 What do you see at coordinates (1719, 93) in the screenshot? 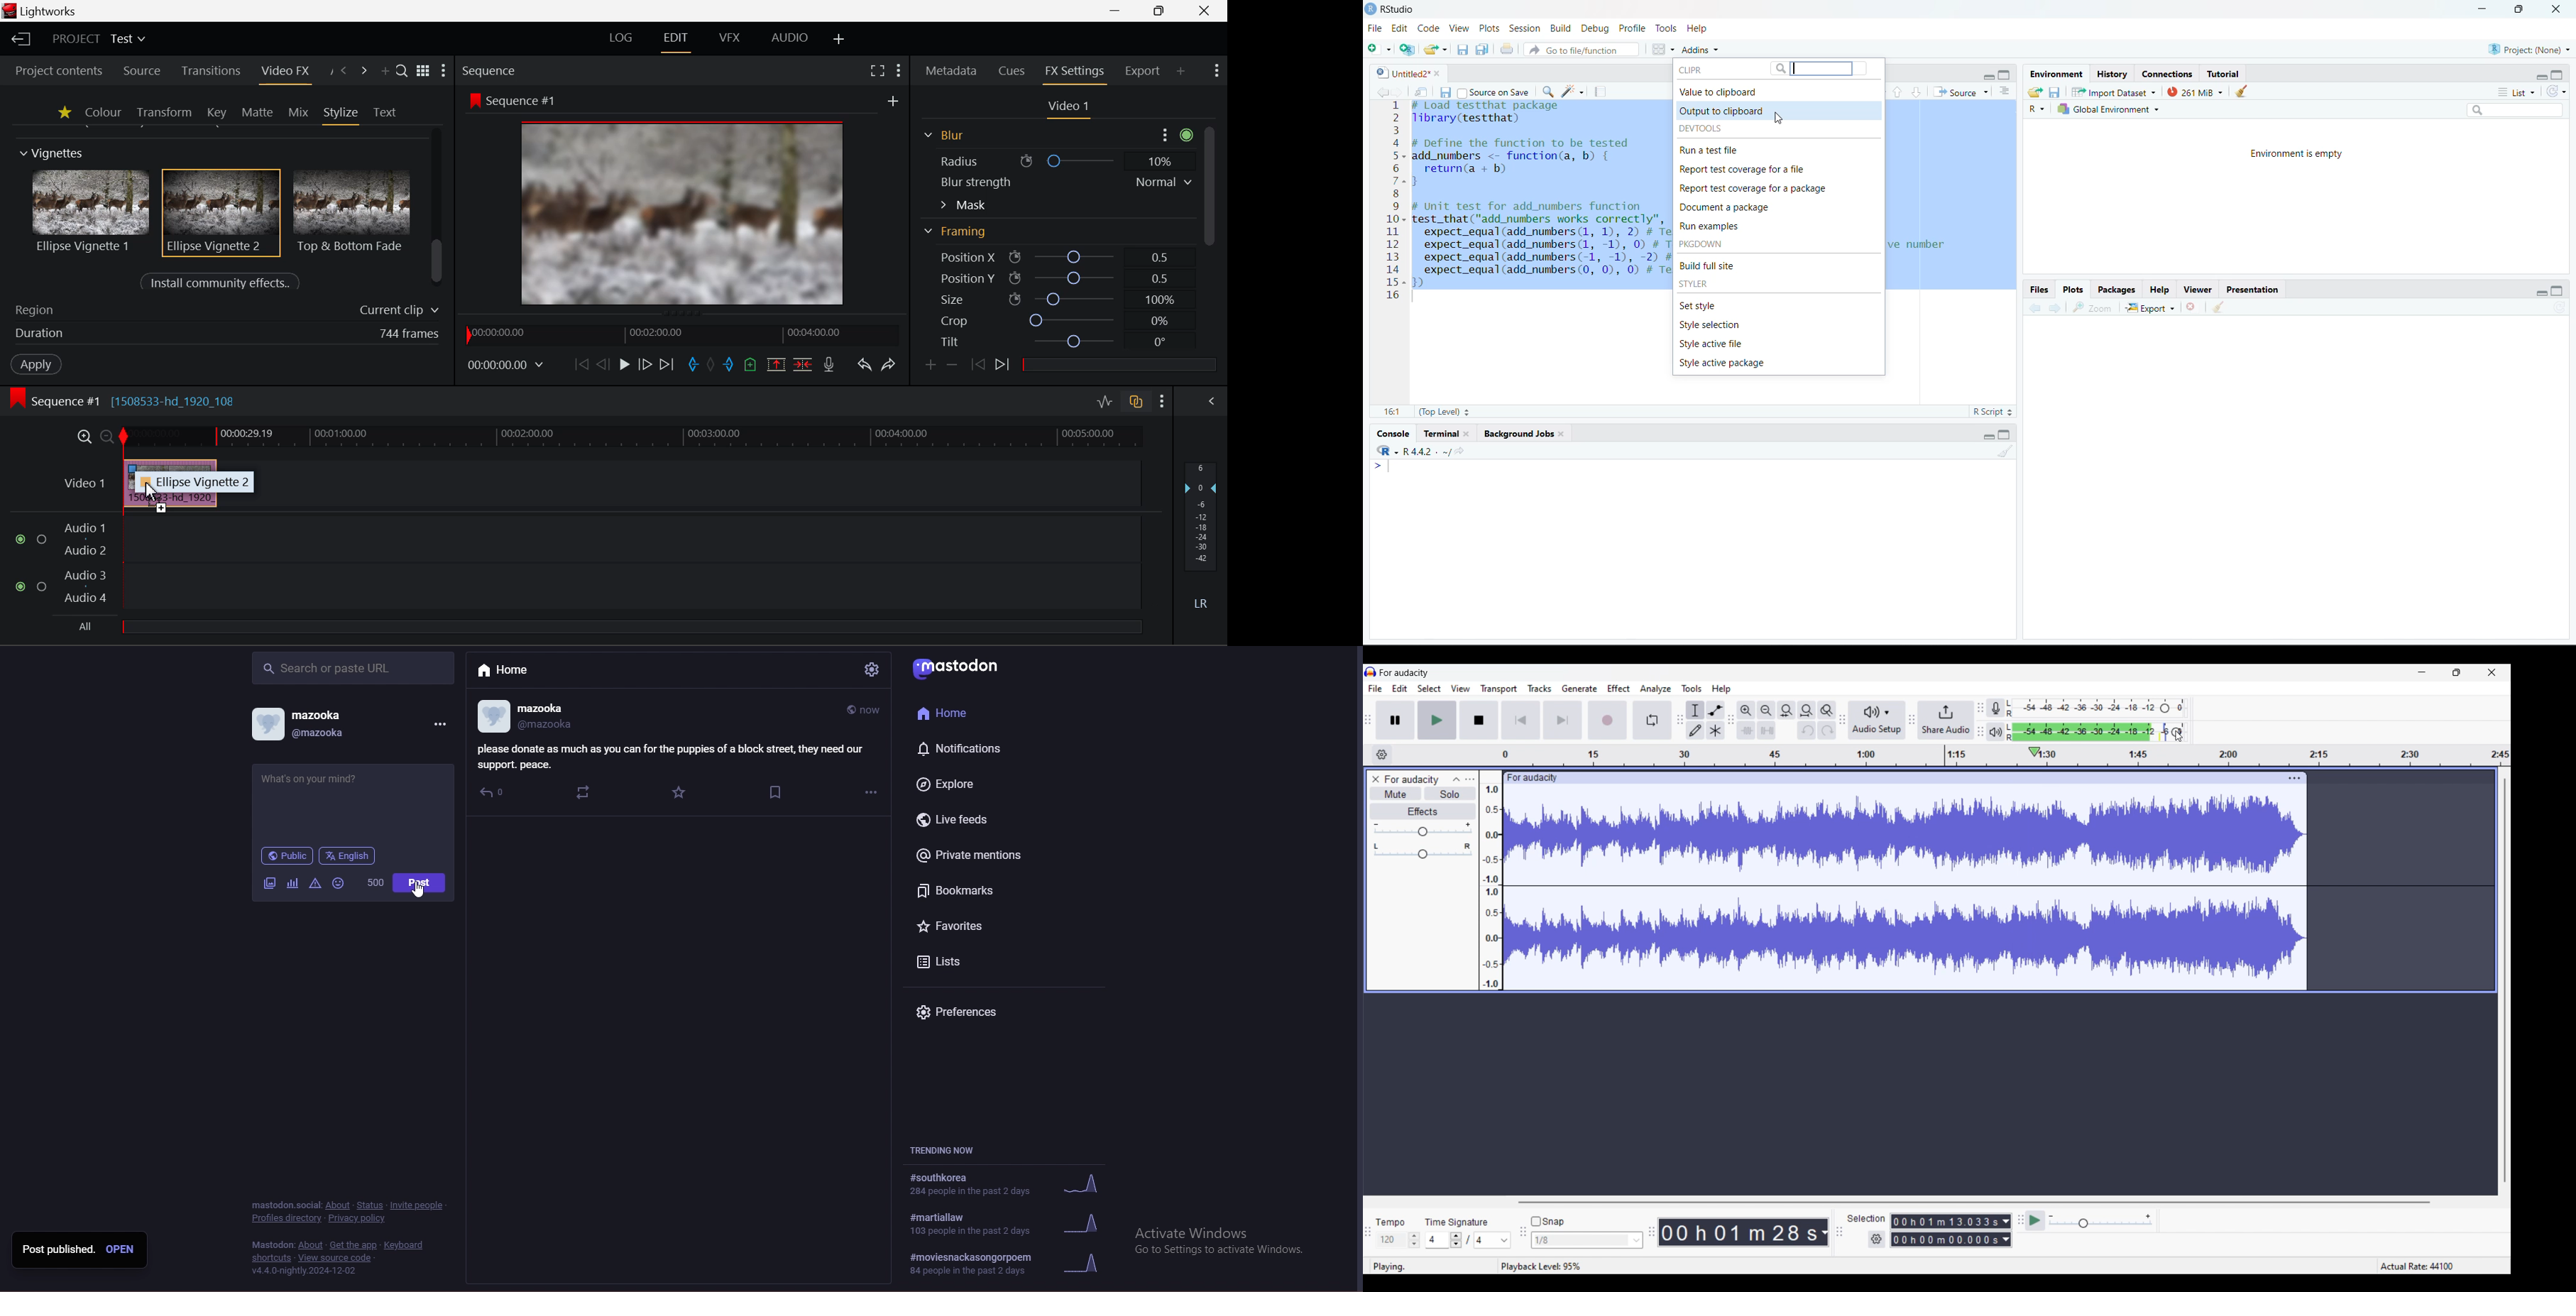
I see `Value to clipboard` at bounding box center [1719, 93].